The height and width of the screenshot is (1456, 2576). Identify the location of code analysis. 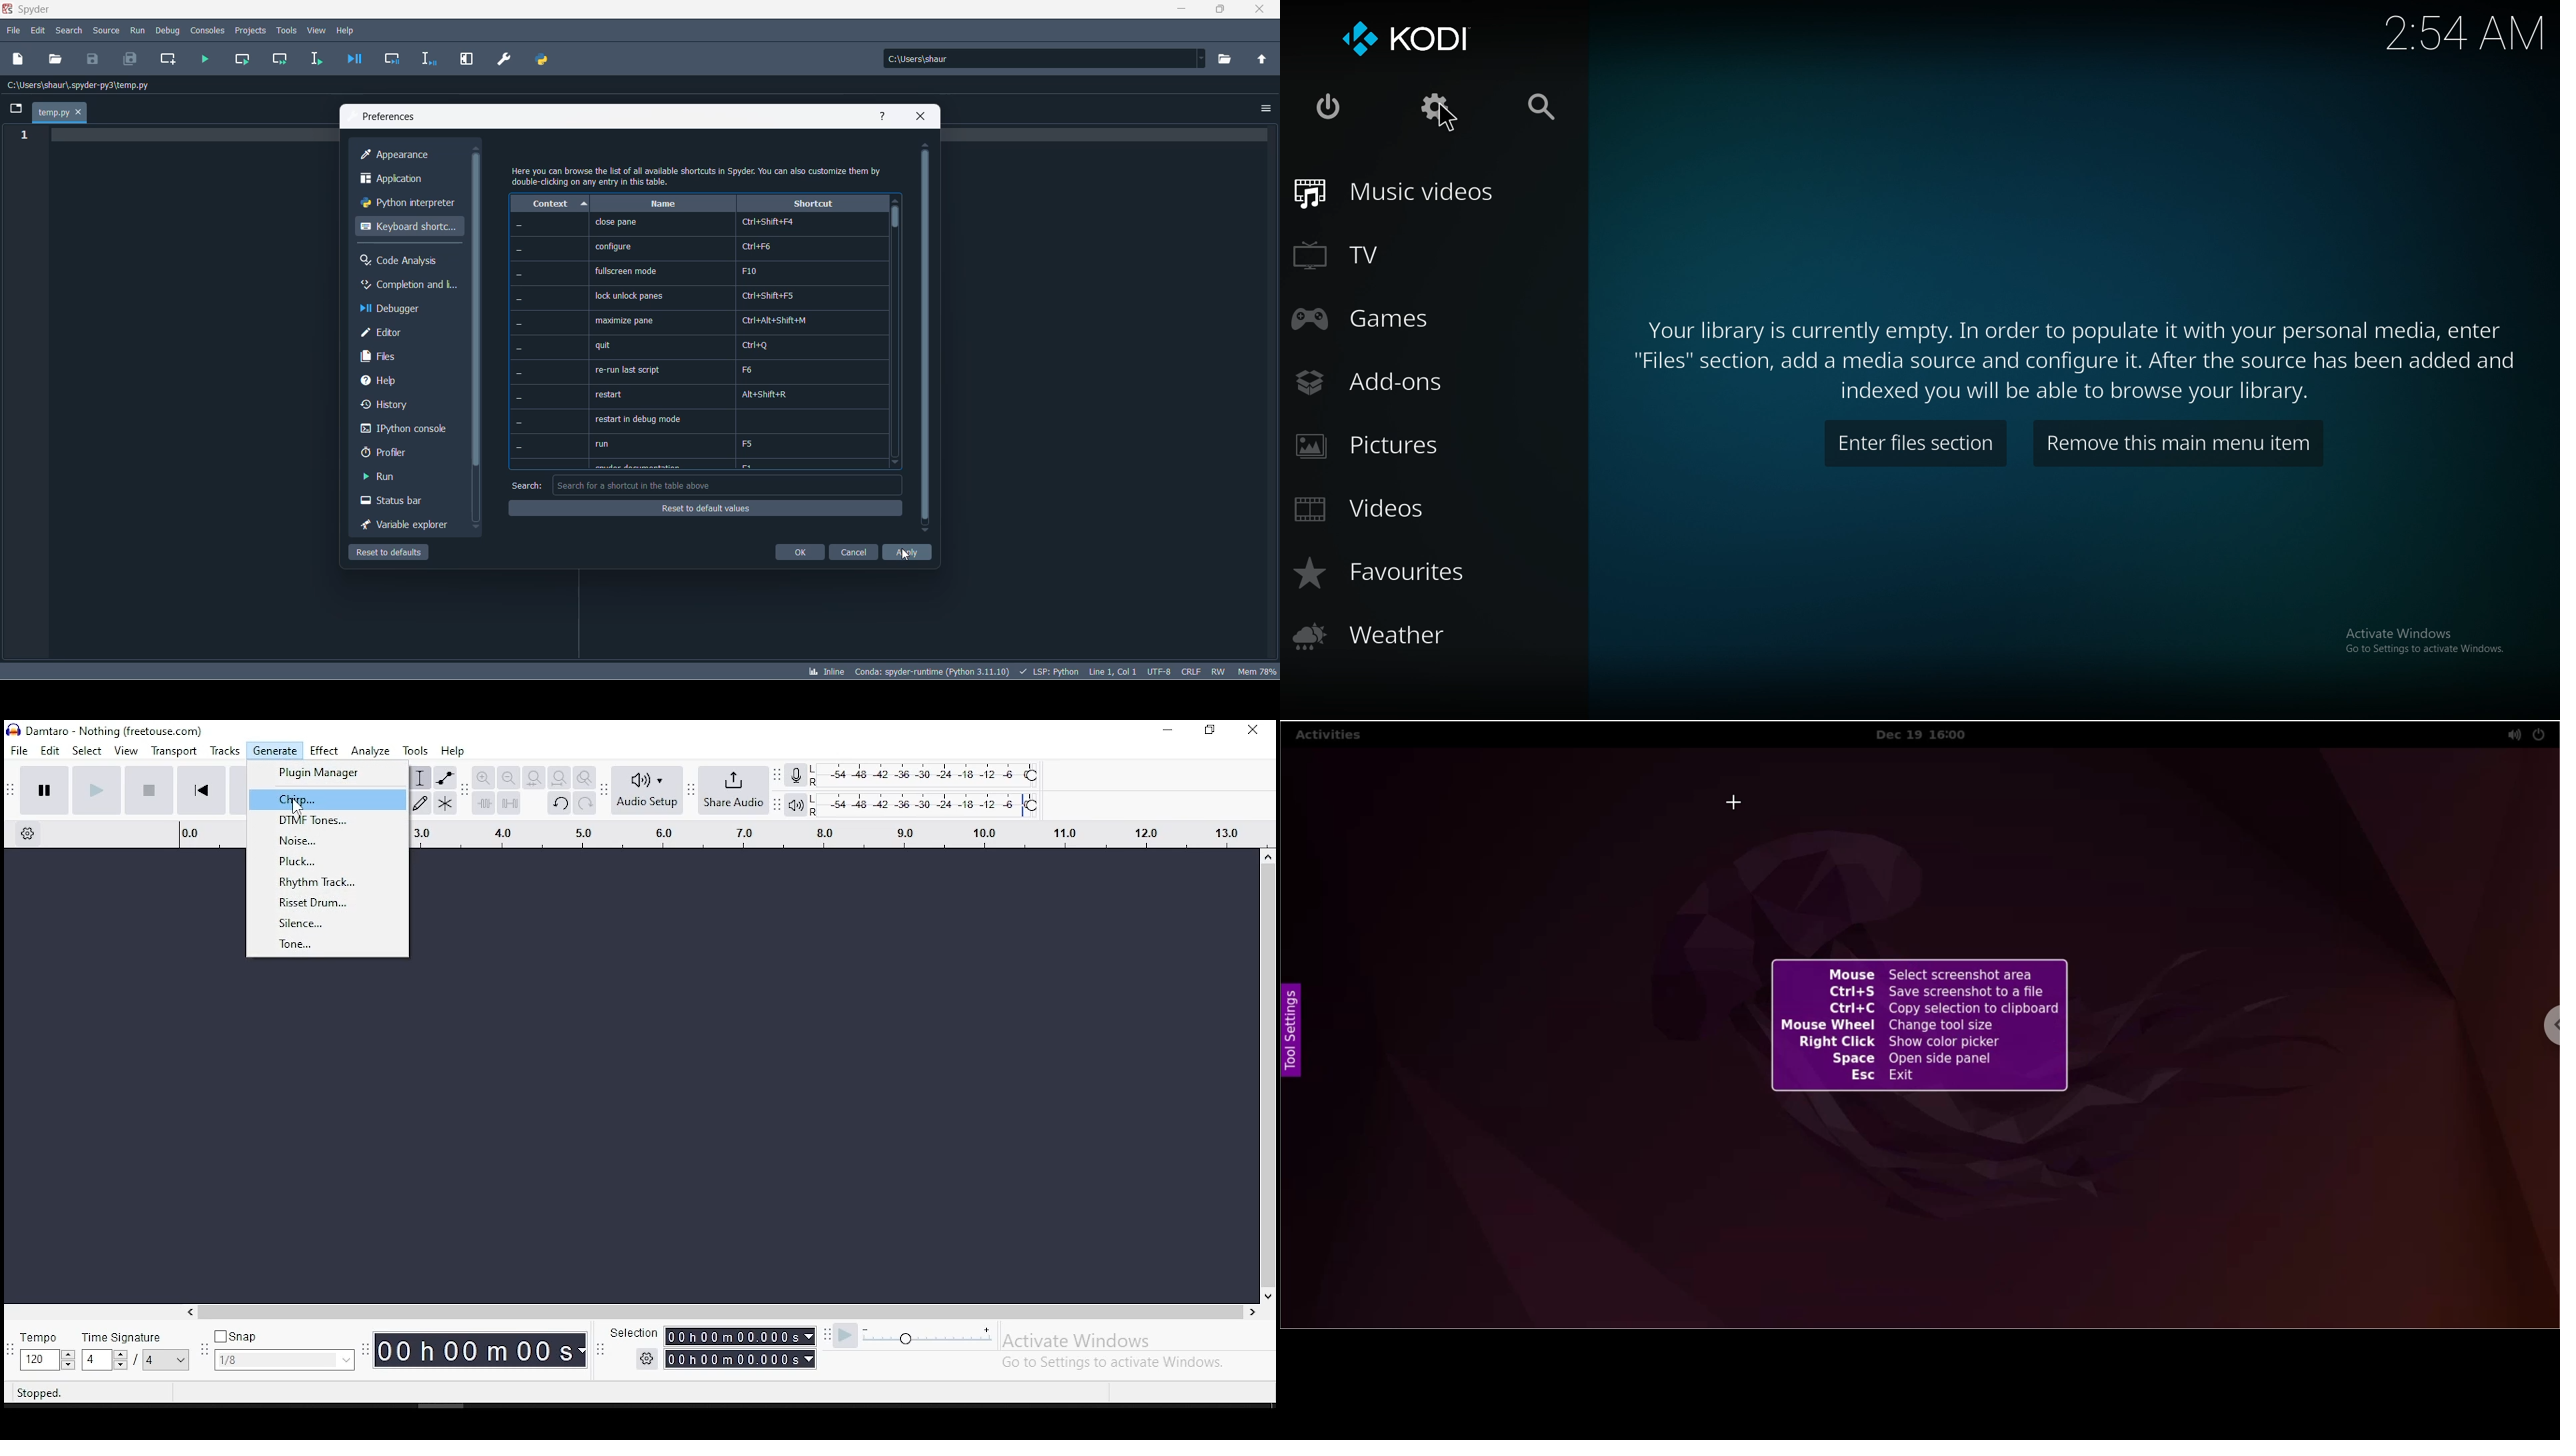
(406, 261).